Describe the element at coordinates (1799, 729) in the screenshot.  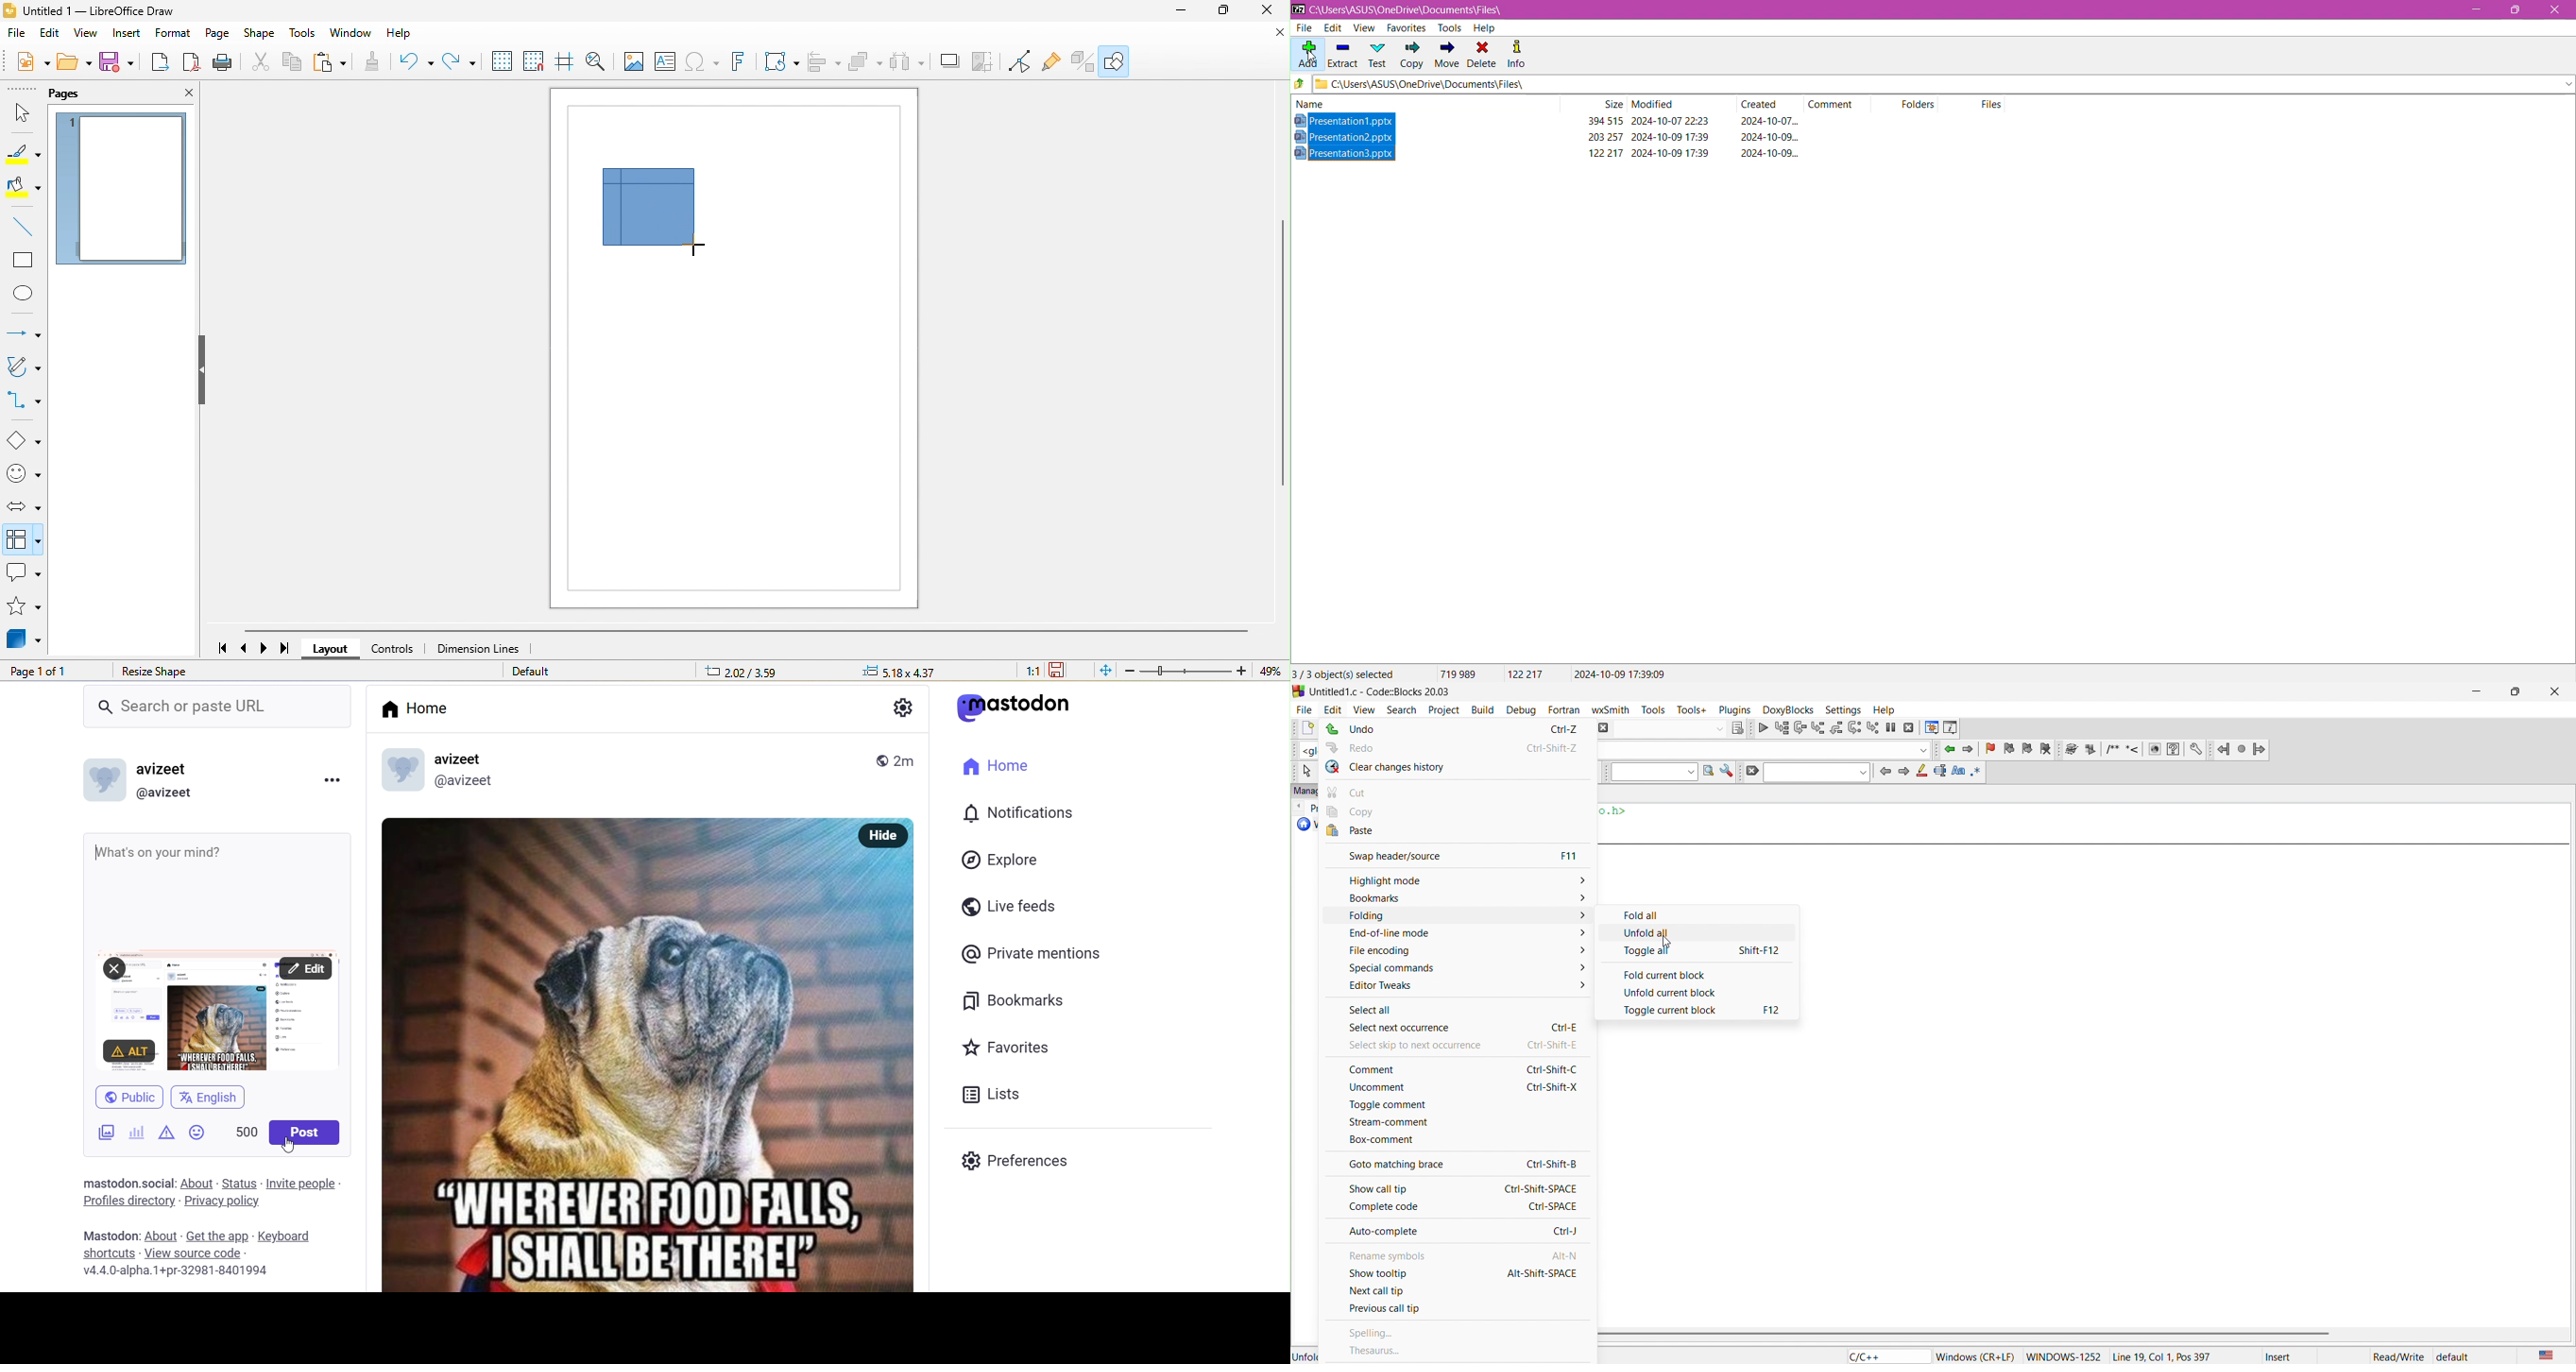
I see `next line` at that location.